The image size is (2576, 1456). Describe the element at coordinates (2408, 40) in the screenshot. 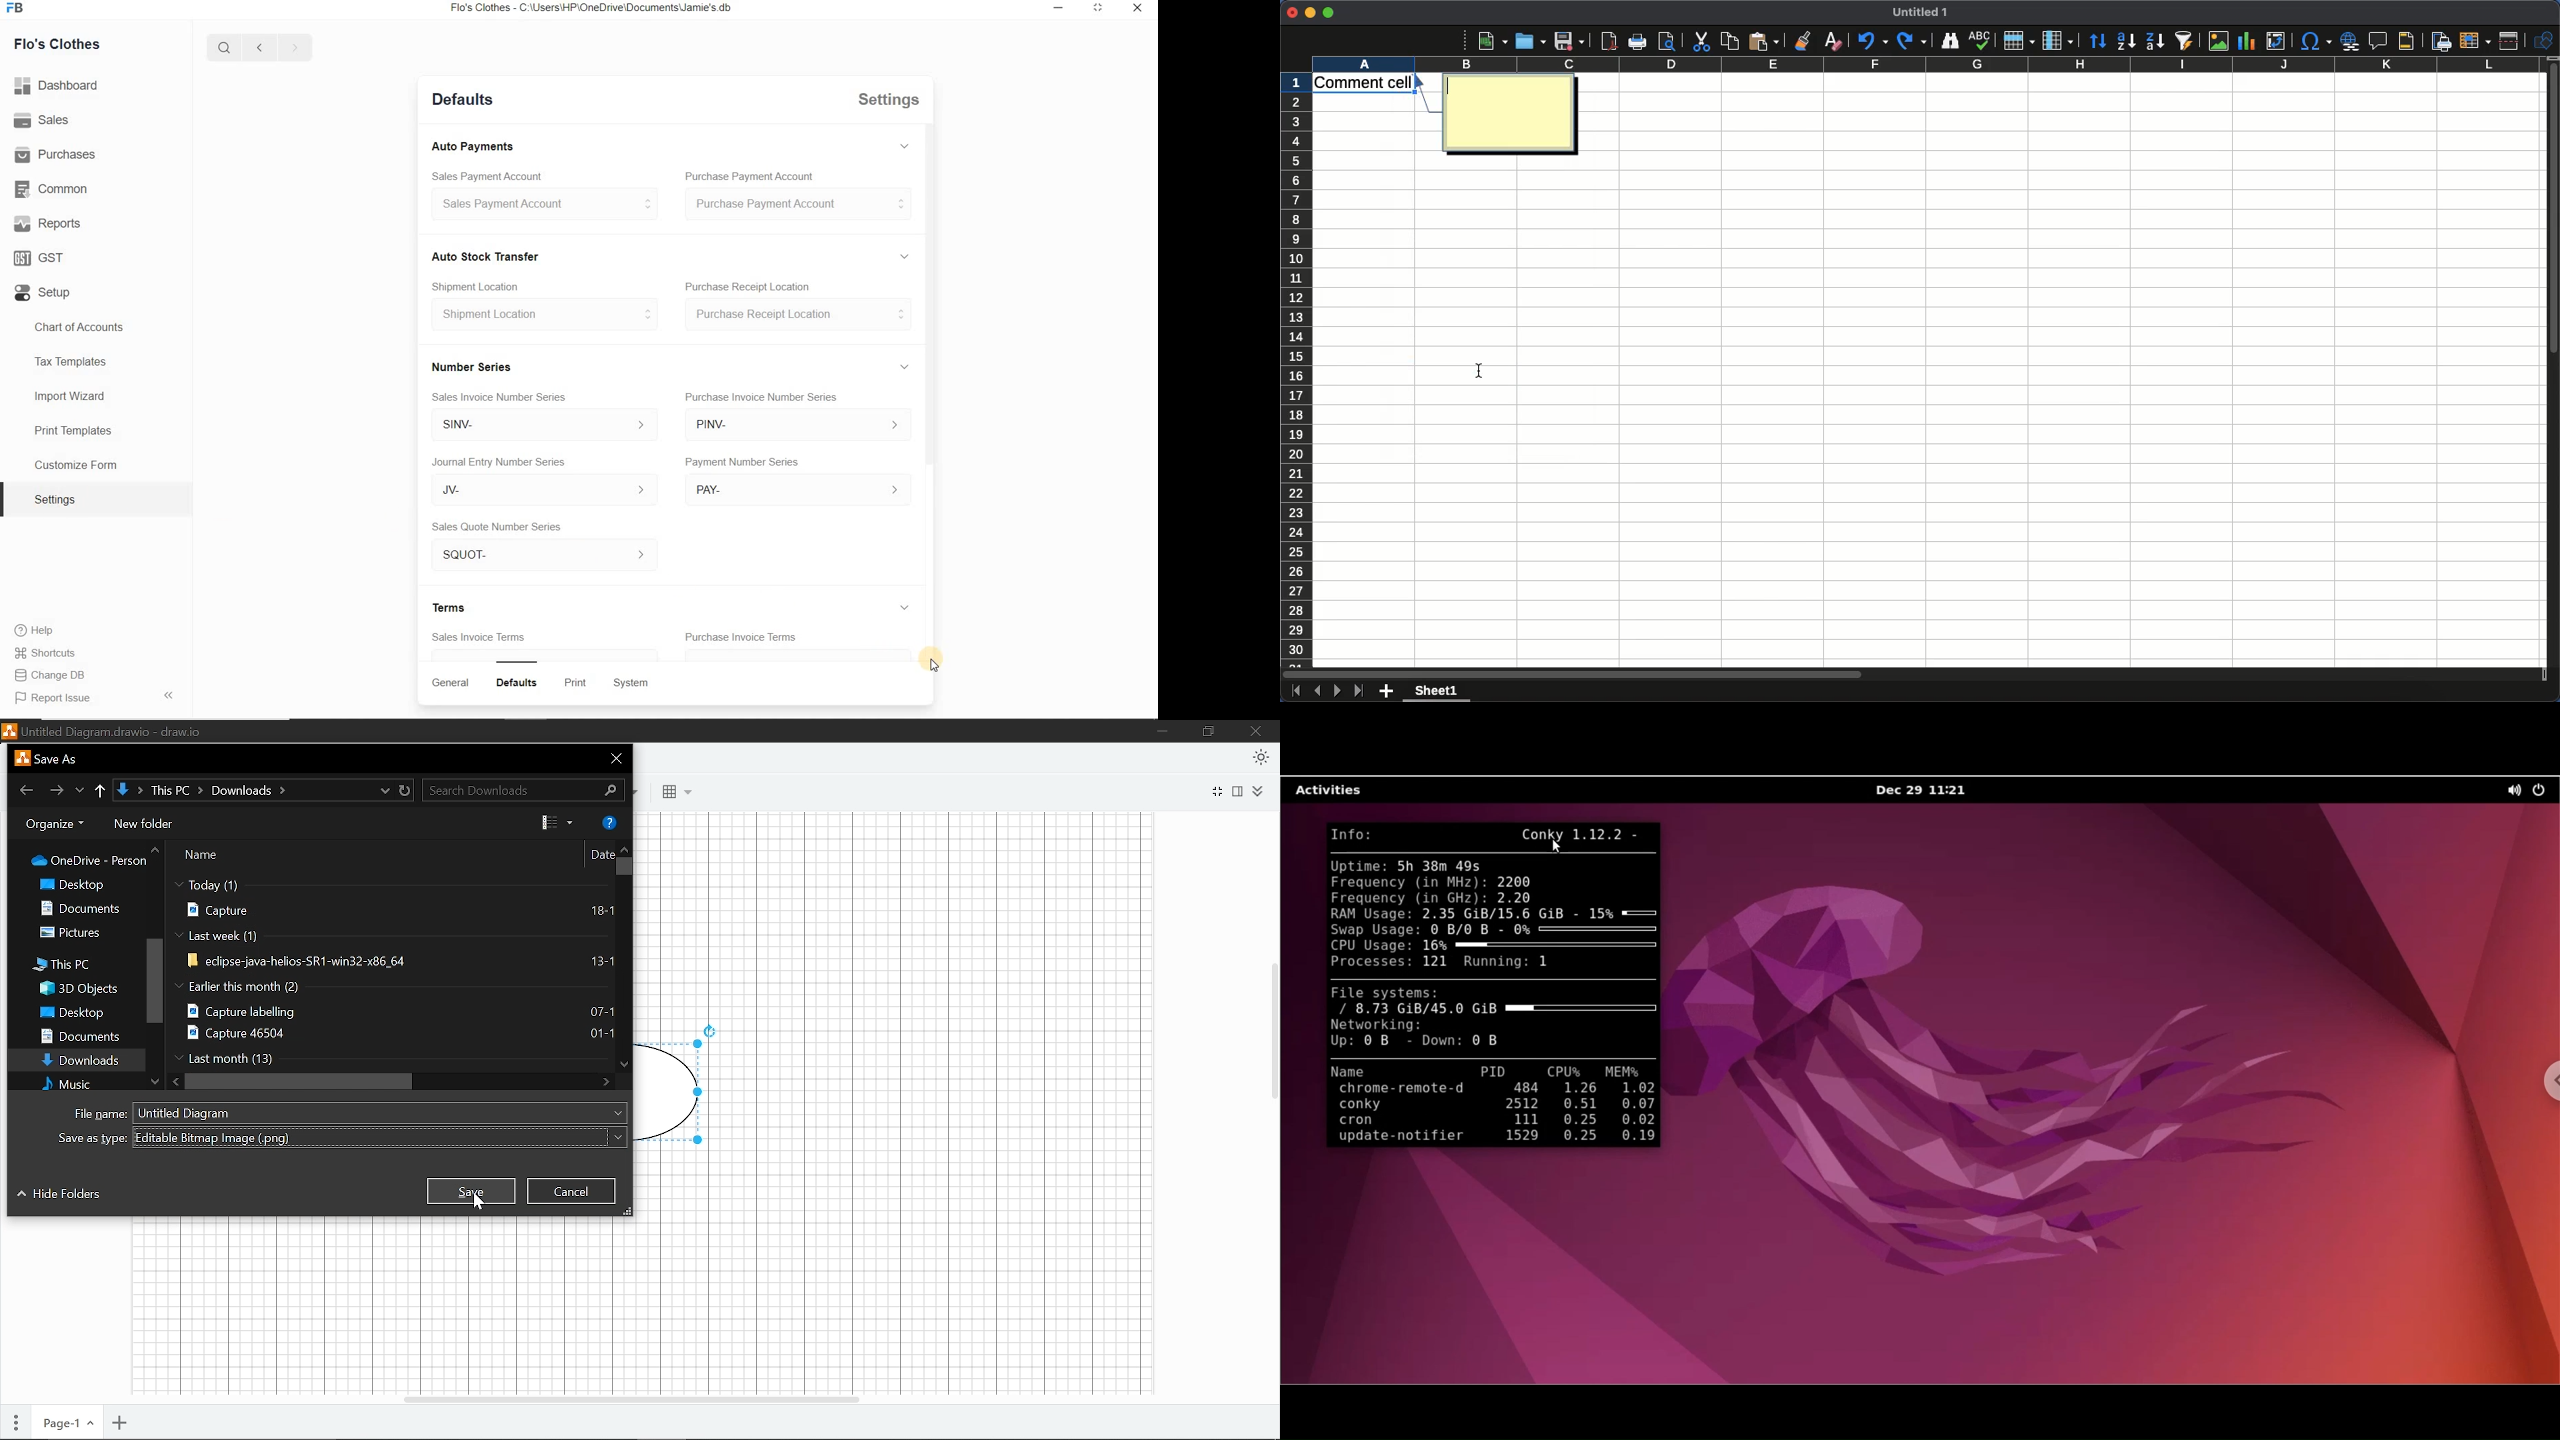

I see `Headers and footers` at that location.